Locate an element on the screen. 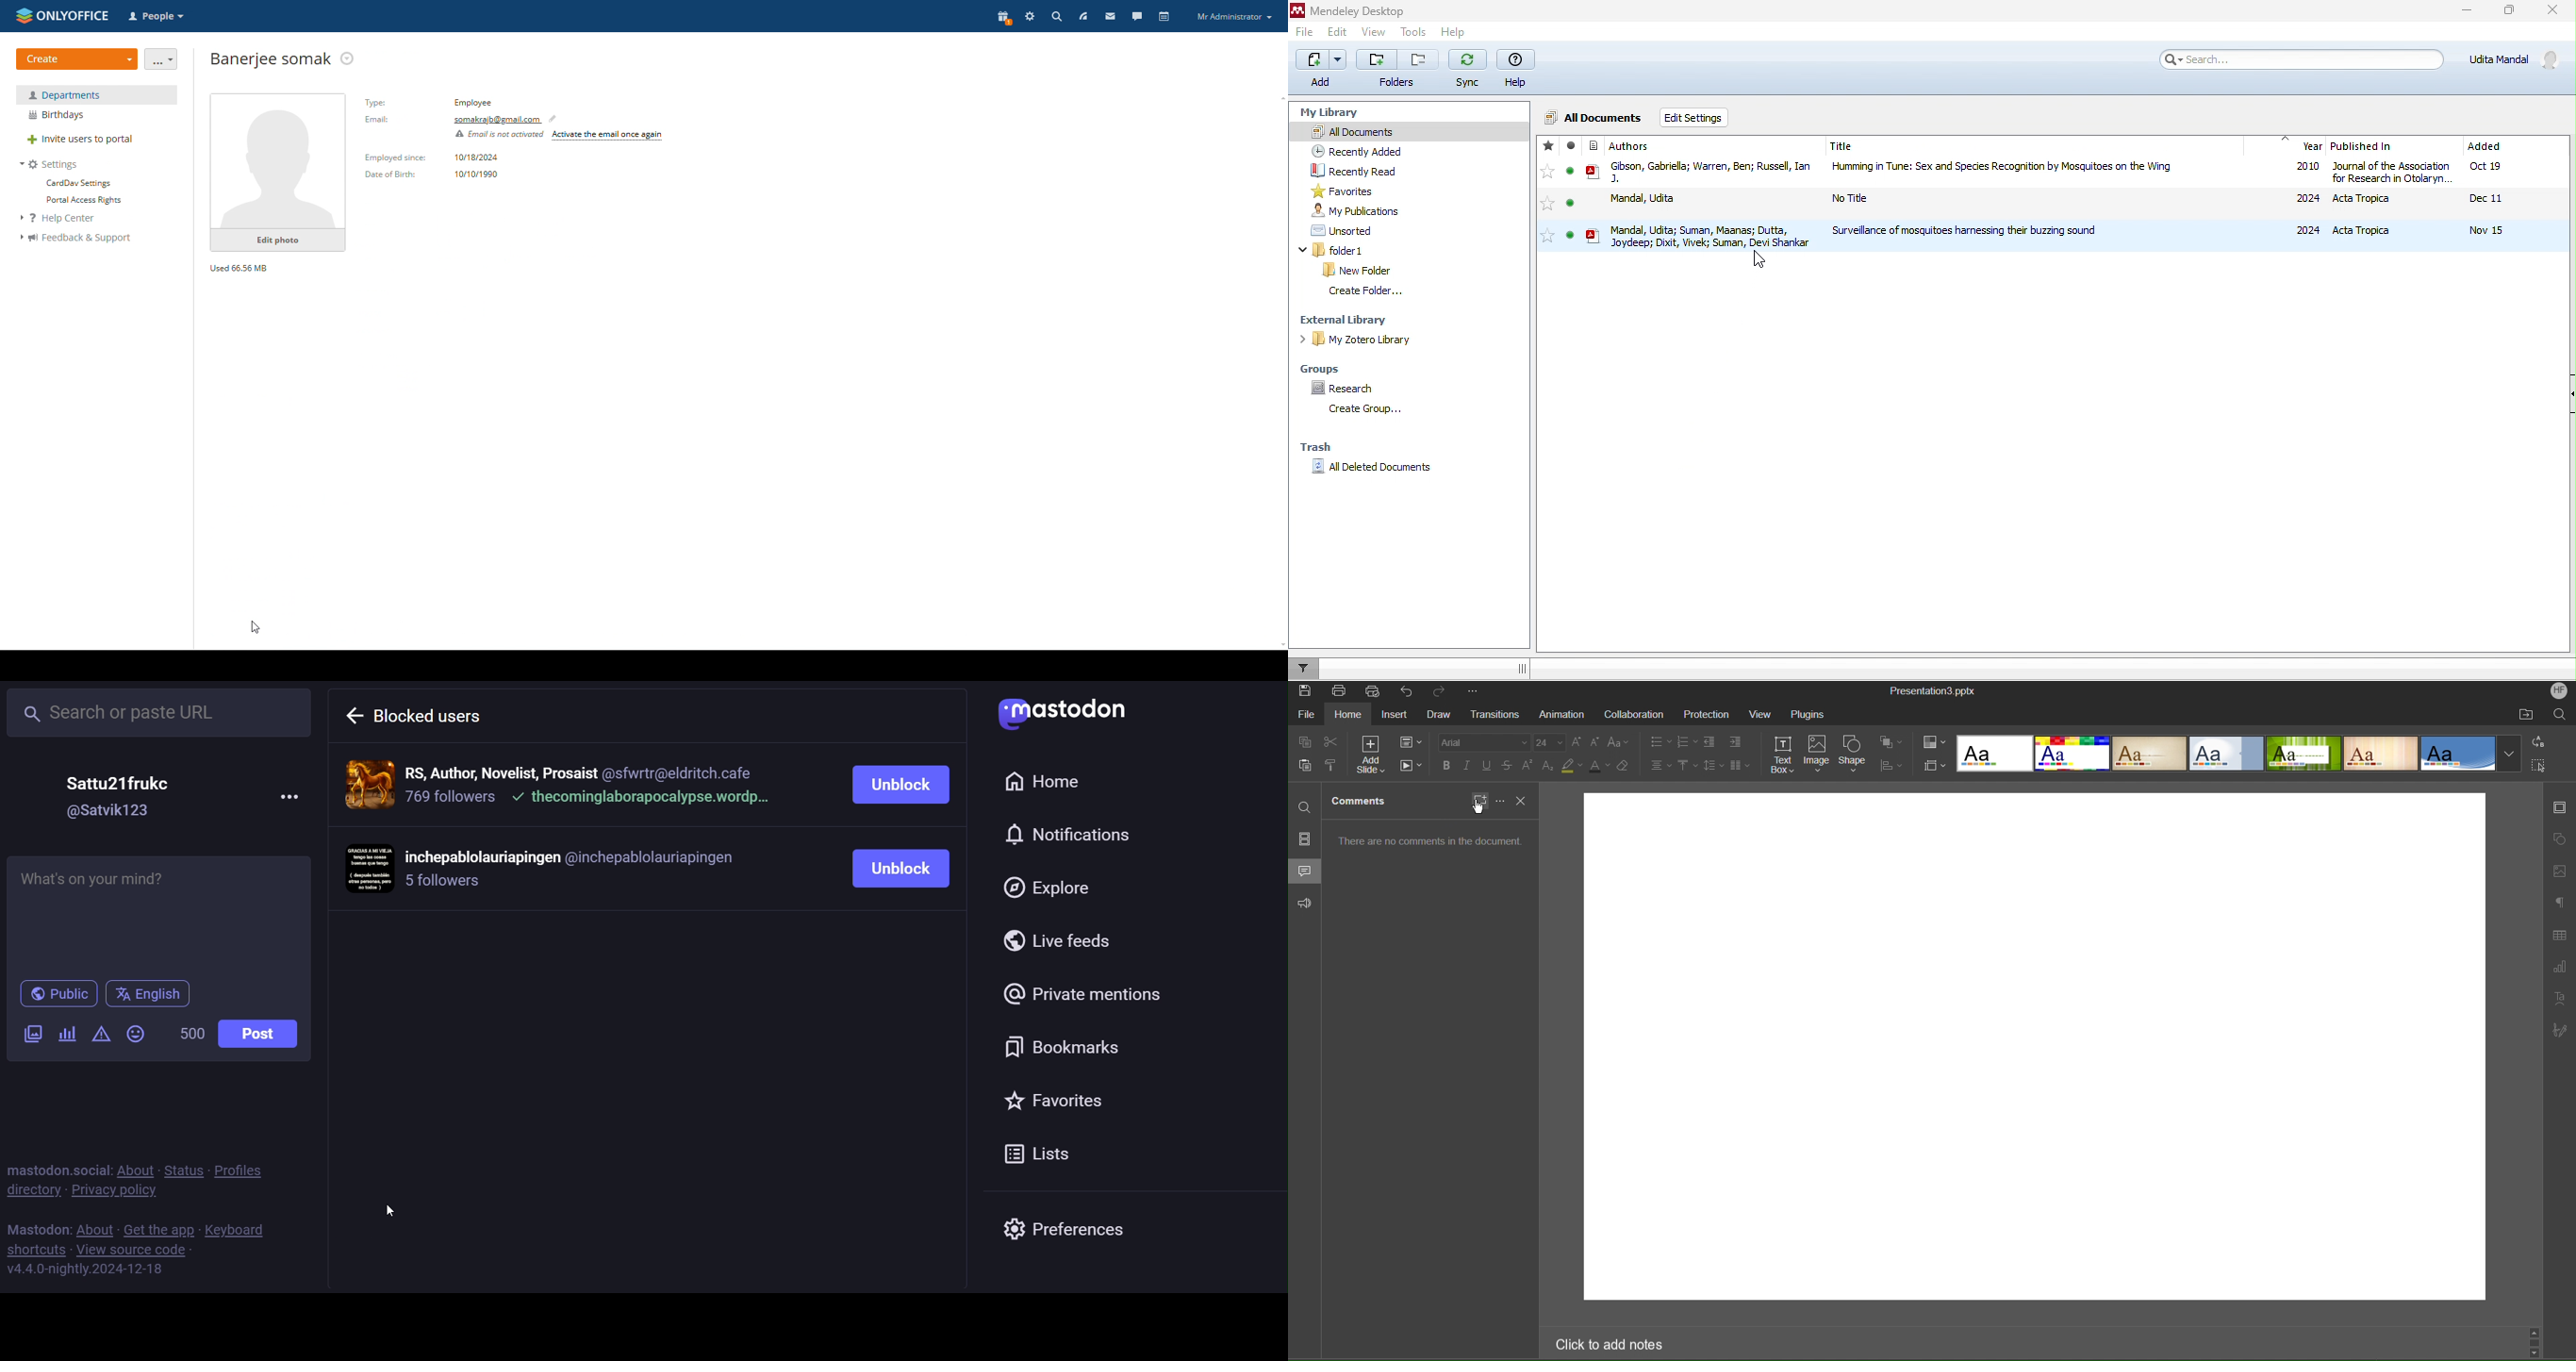  | Mandal, Udita; Suman, Maanas; Dutta, Surveillance of mosquitoes harnessing their buzzing sound 2024 Acta Tropica Nov 15
"| Joydeep; Dixit, Vivek; Suman, Devi Shankar is located at coordinates (2050, 238).